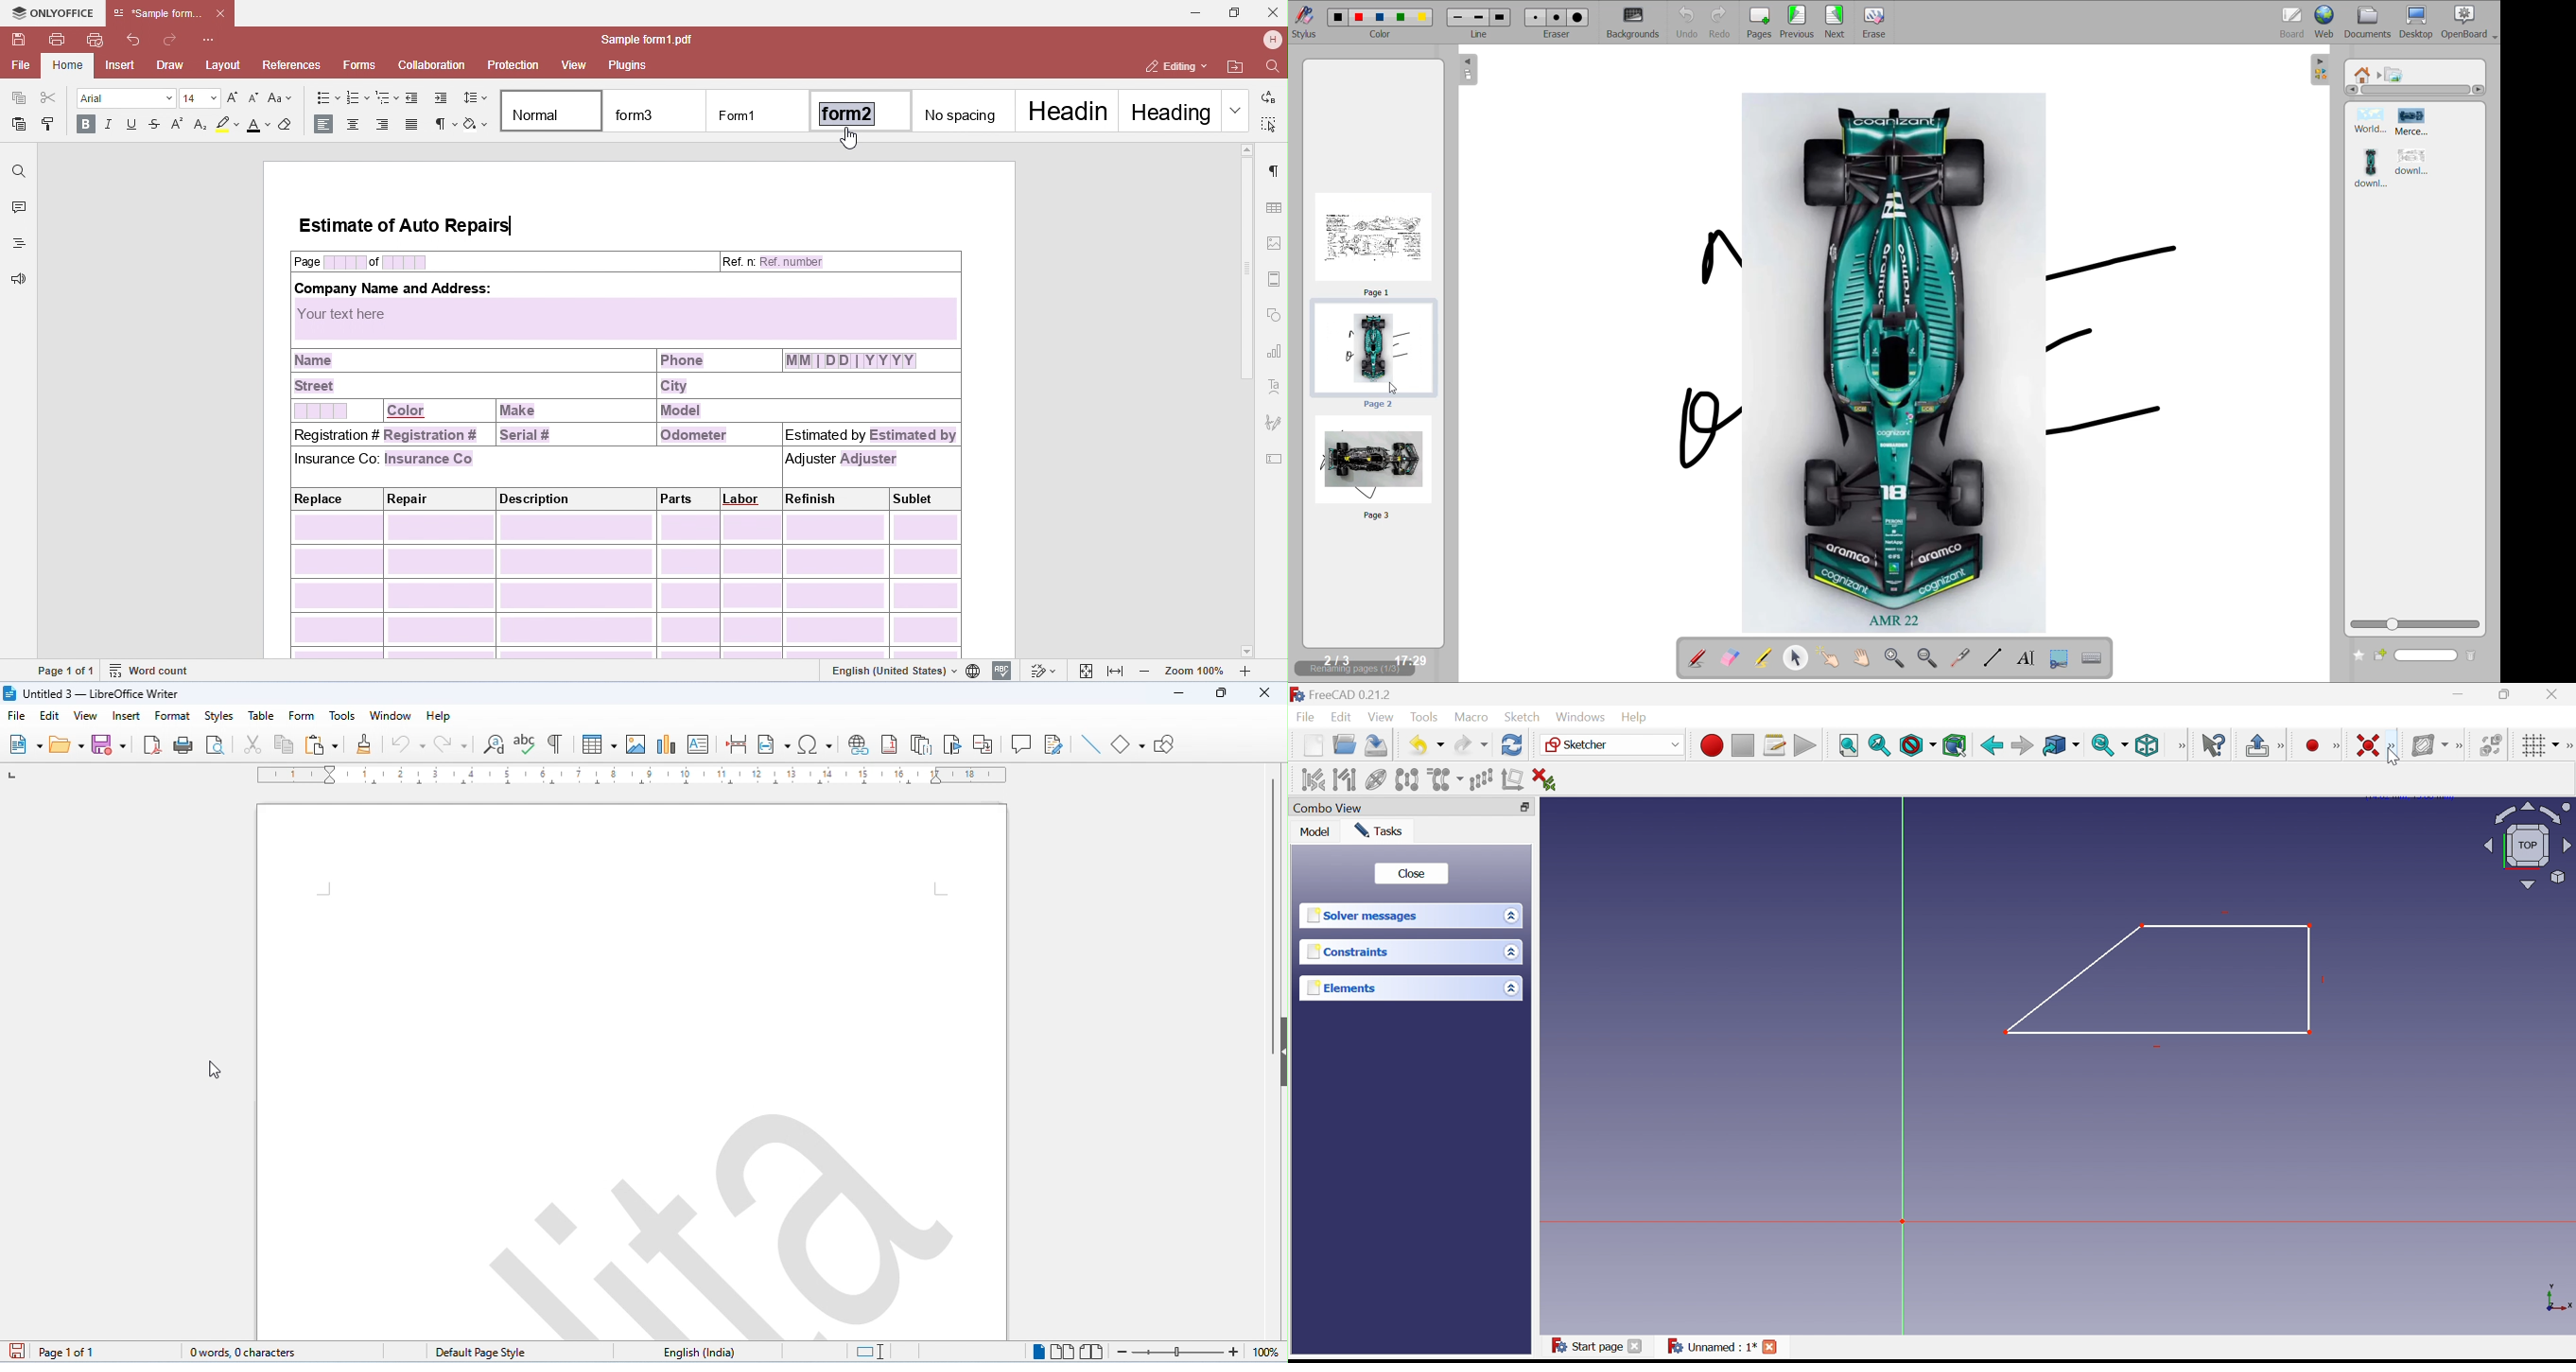  I want to click on FreeCAD 0.21.2, so click(1345, 693).